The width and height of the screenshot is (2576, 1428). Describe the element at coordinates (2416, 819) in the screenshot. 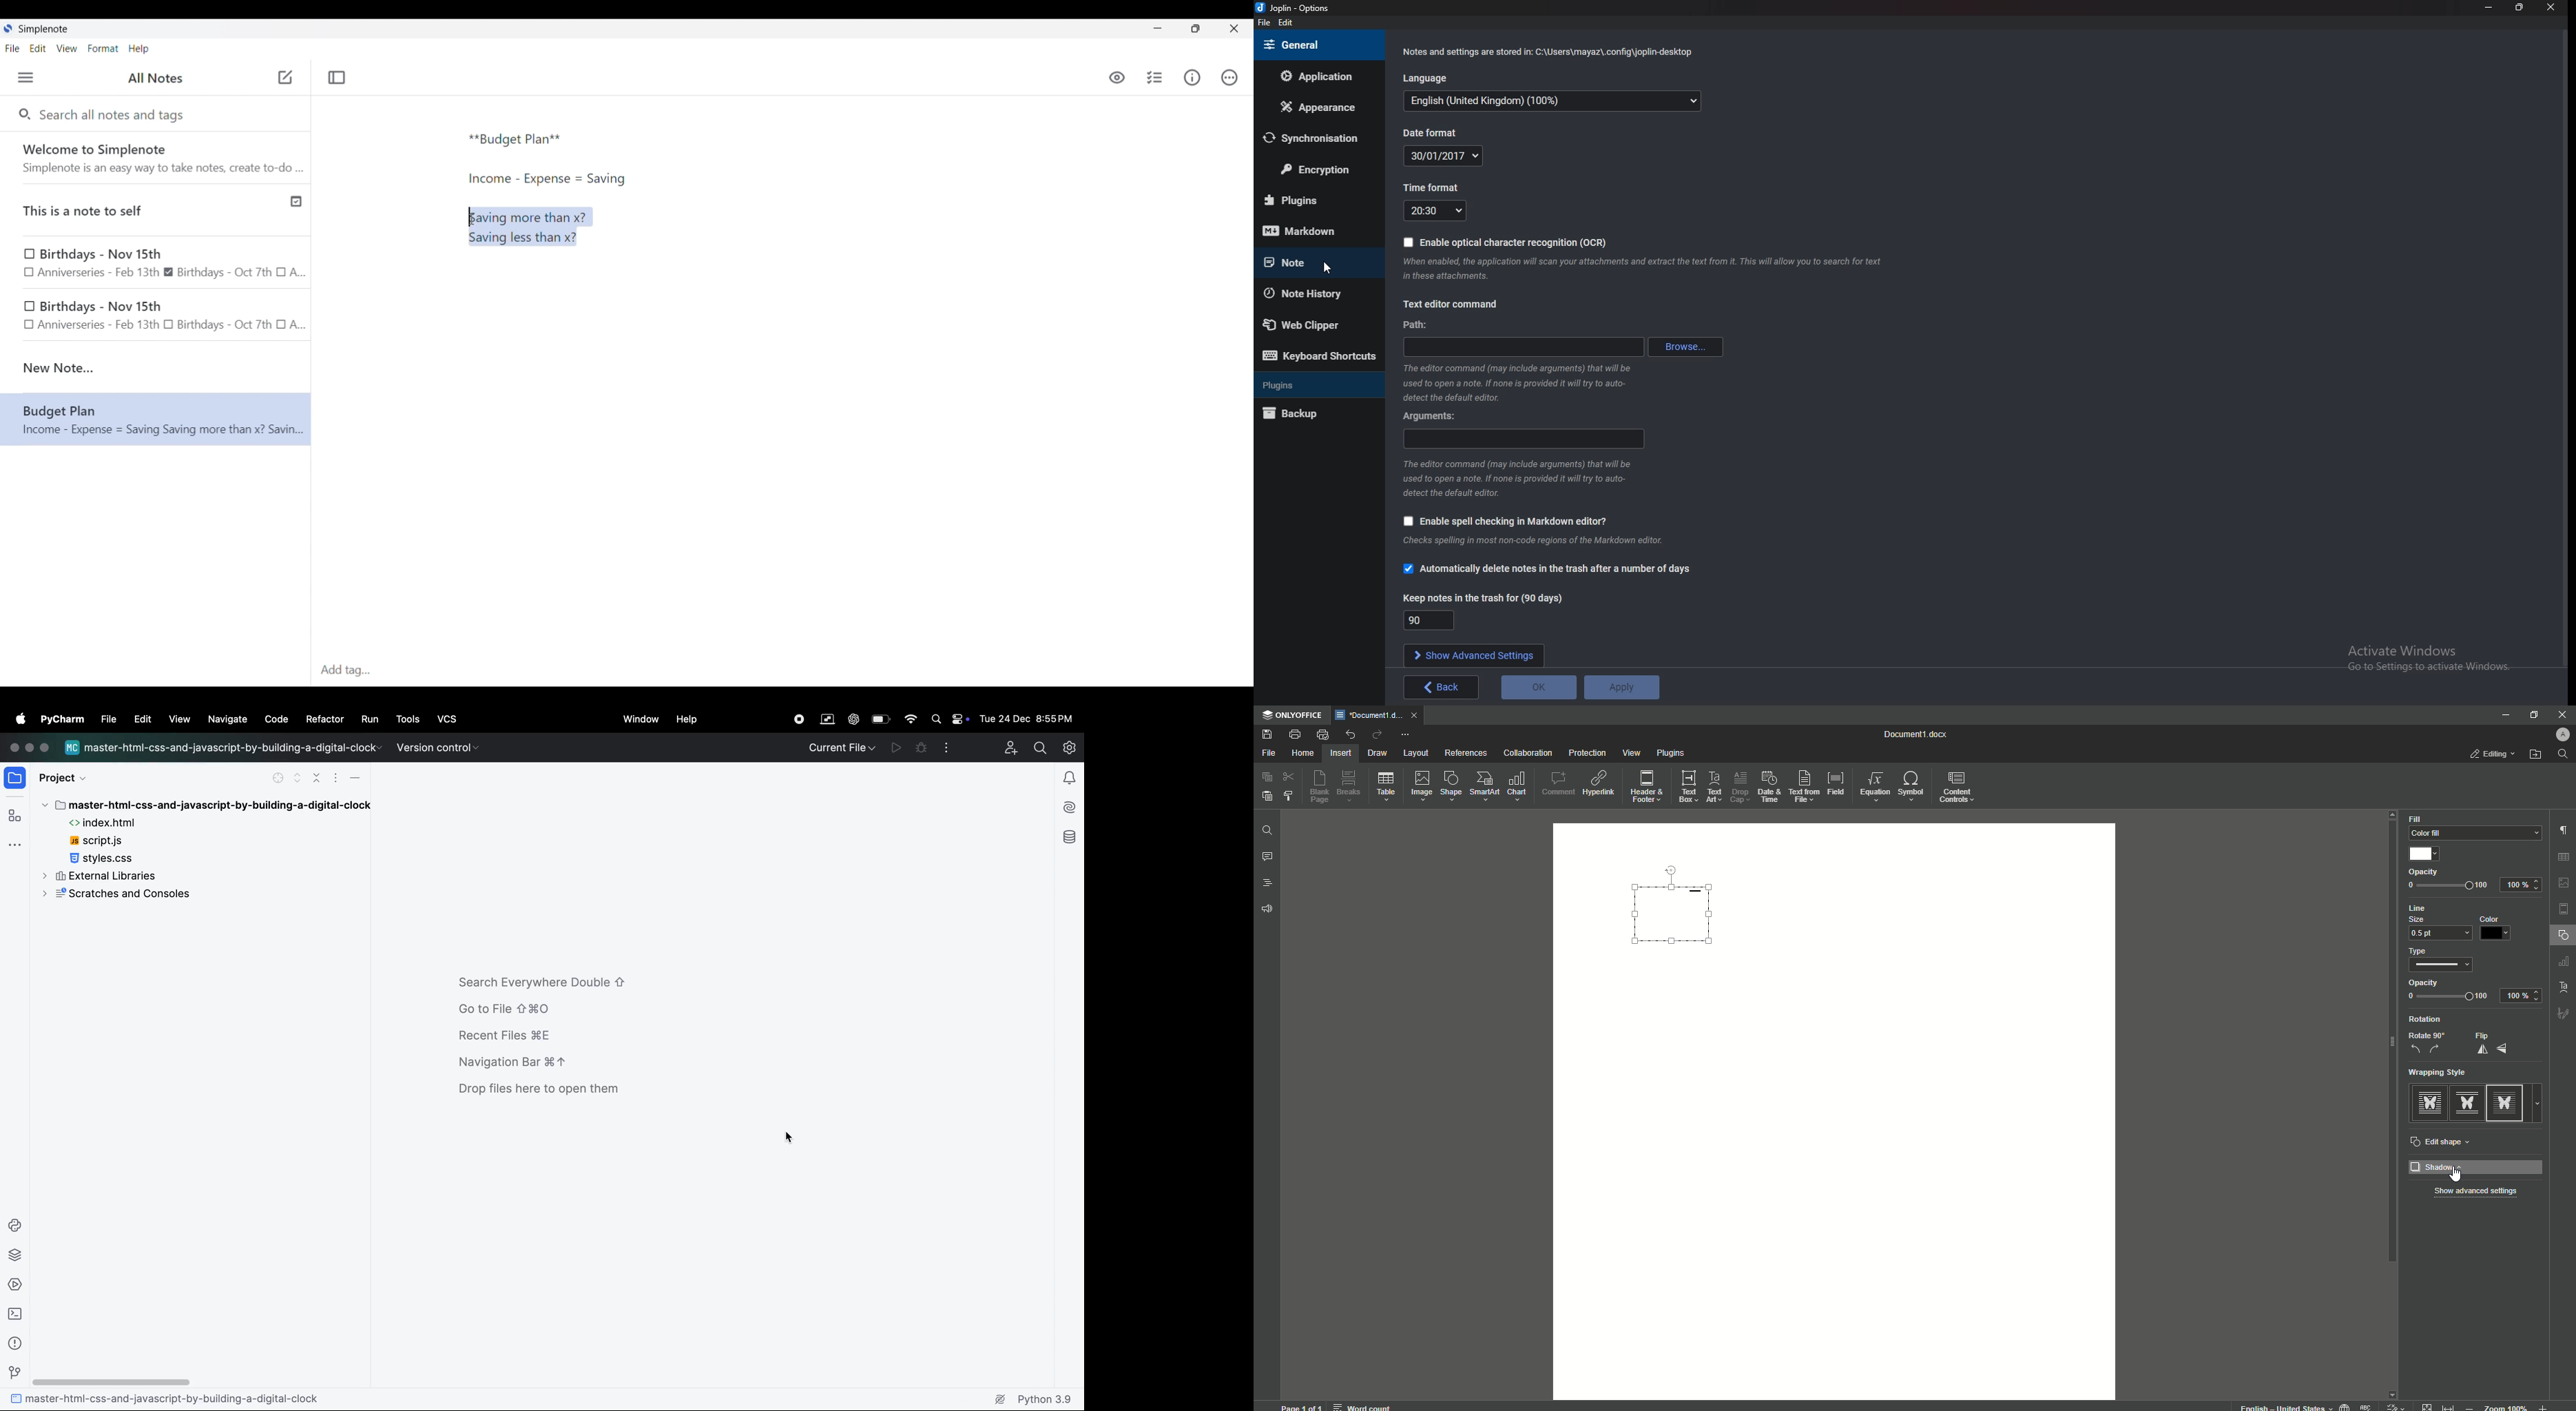

I see `Fill` at that location.